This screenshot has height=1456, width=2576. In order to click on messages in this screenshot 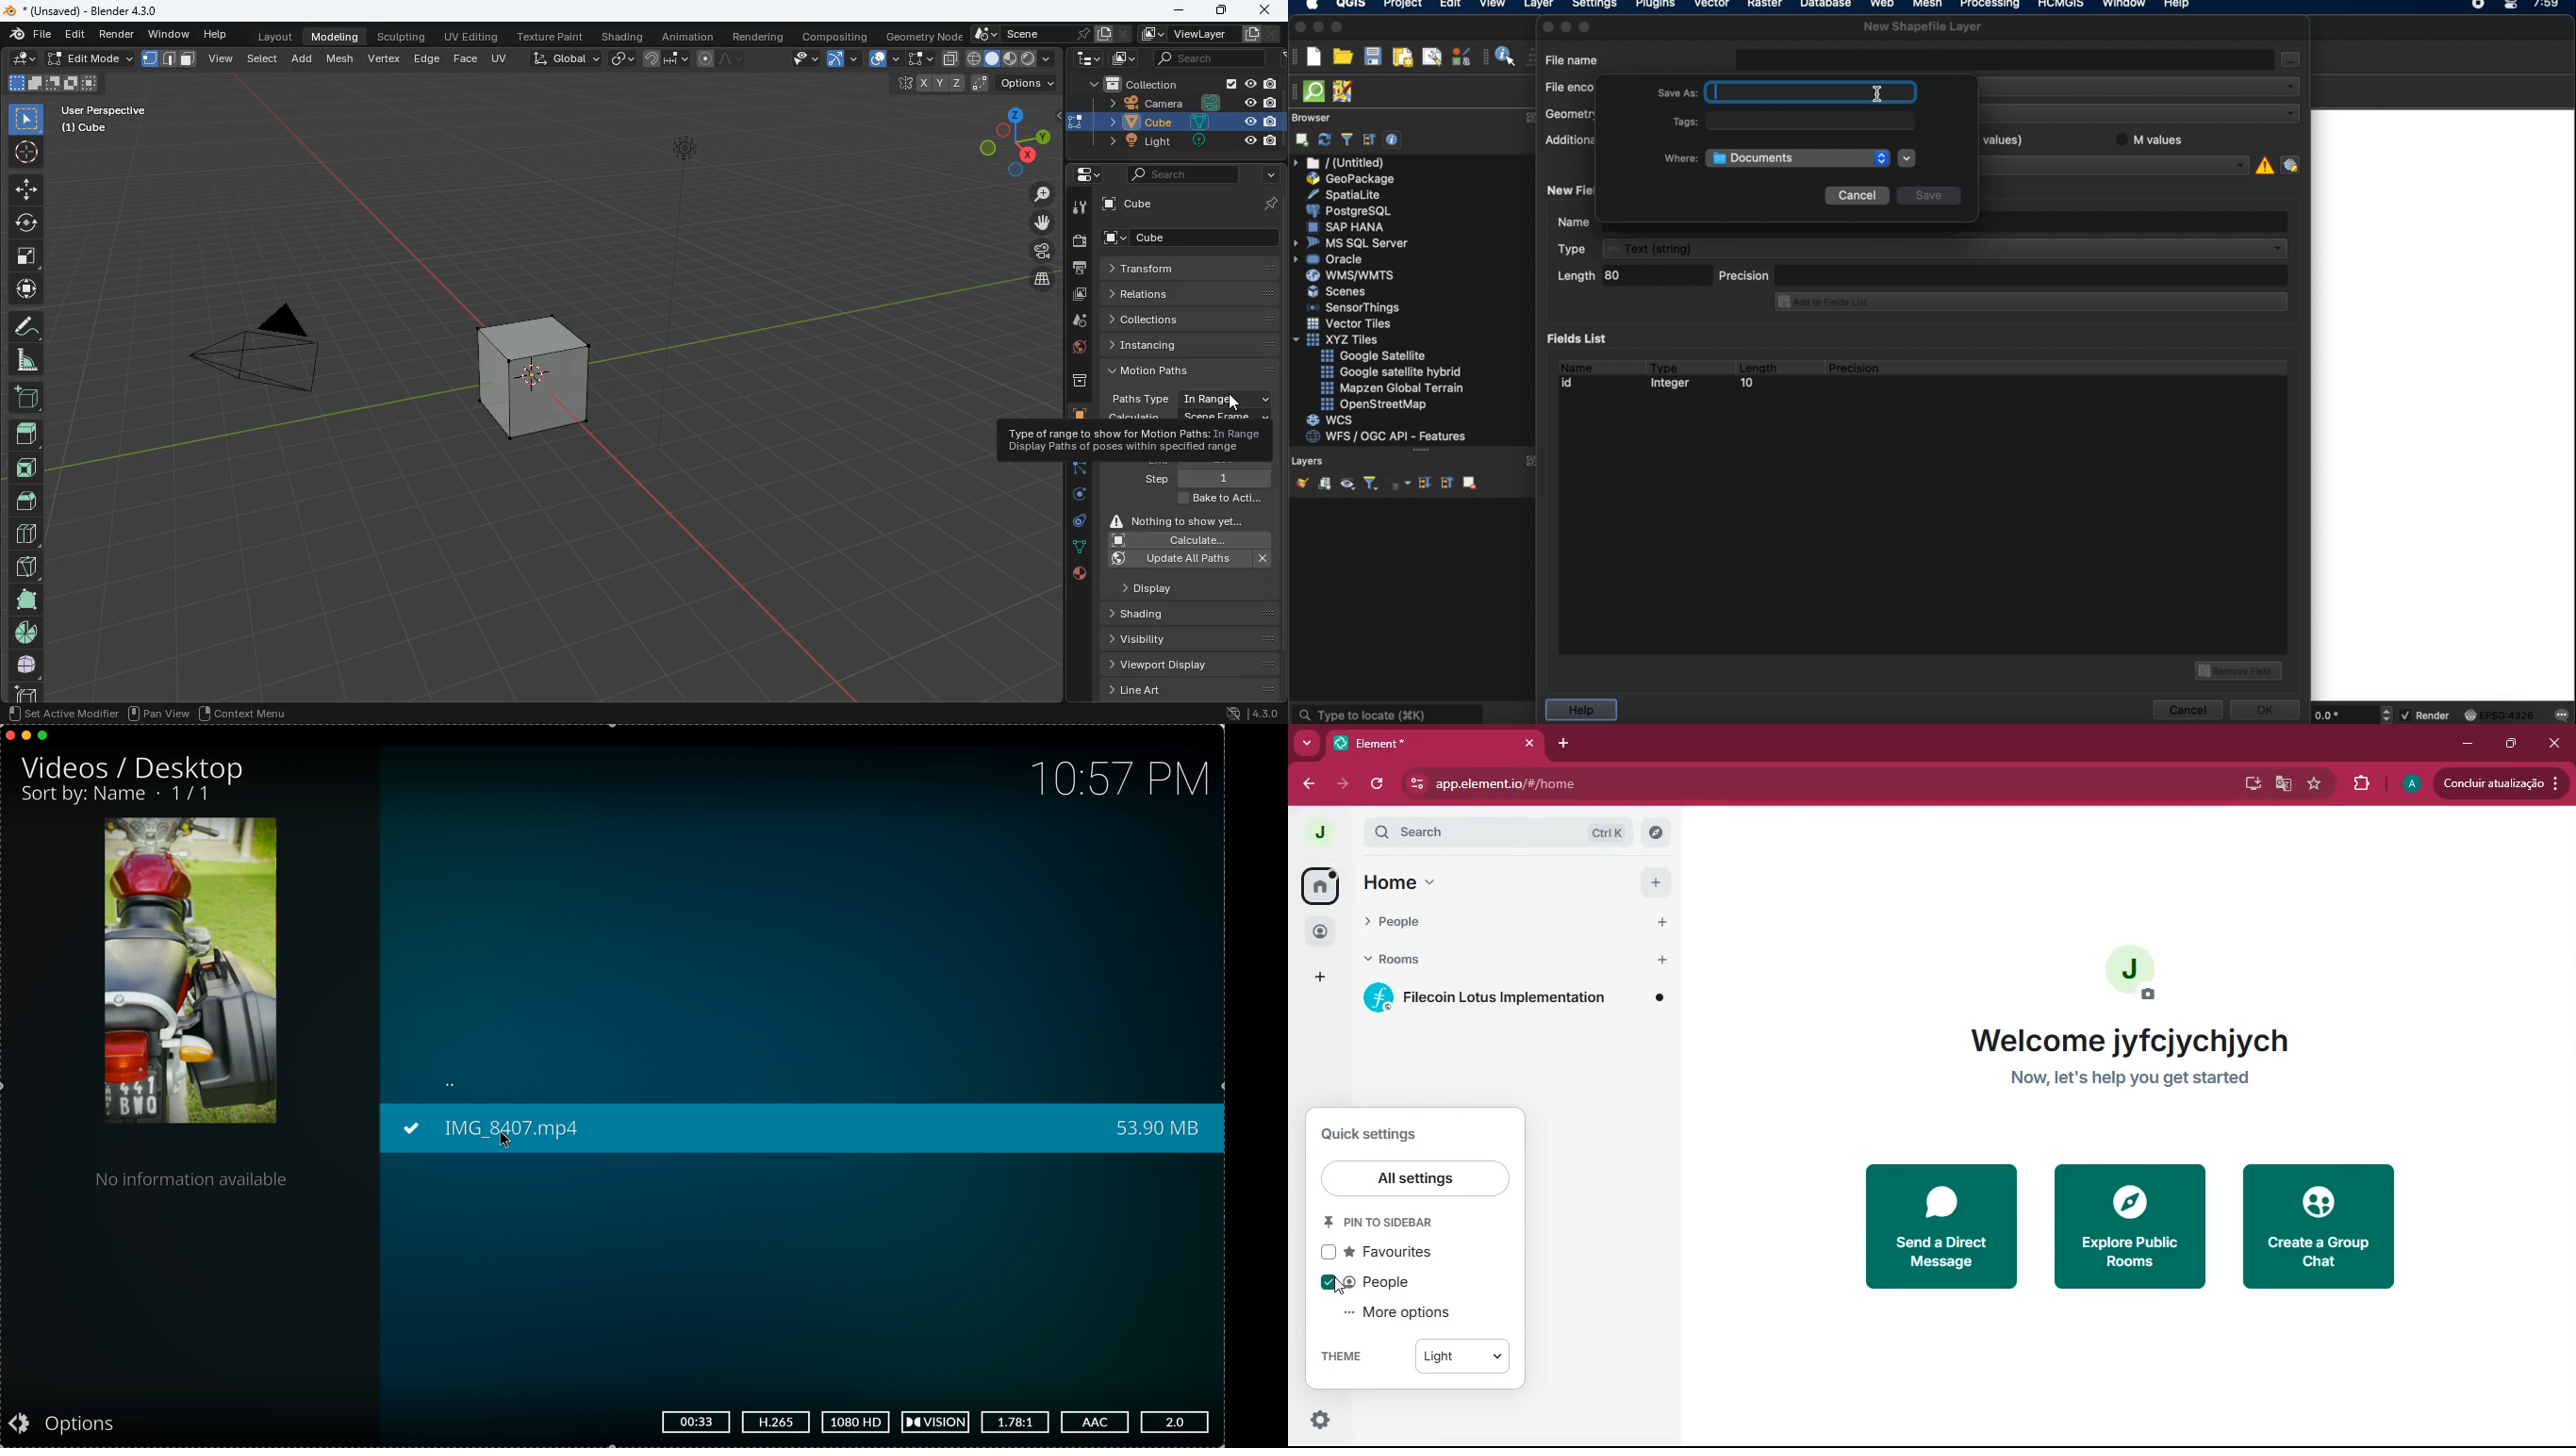, I will do `click(2561, 716)`.